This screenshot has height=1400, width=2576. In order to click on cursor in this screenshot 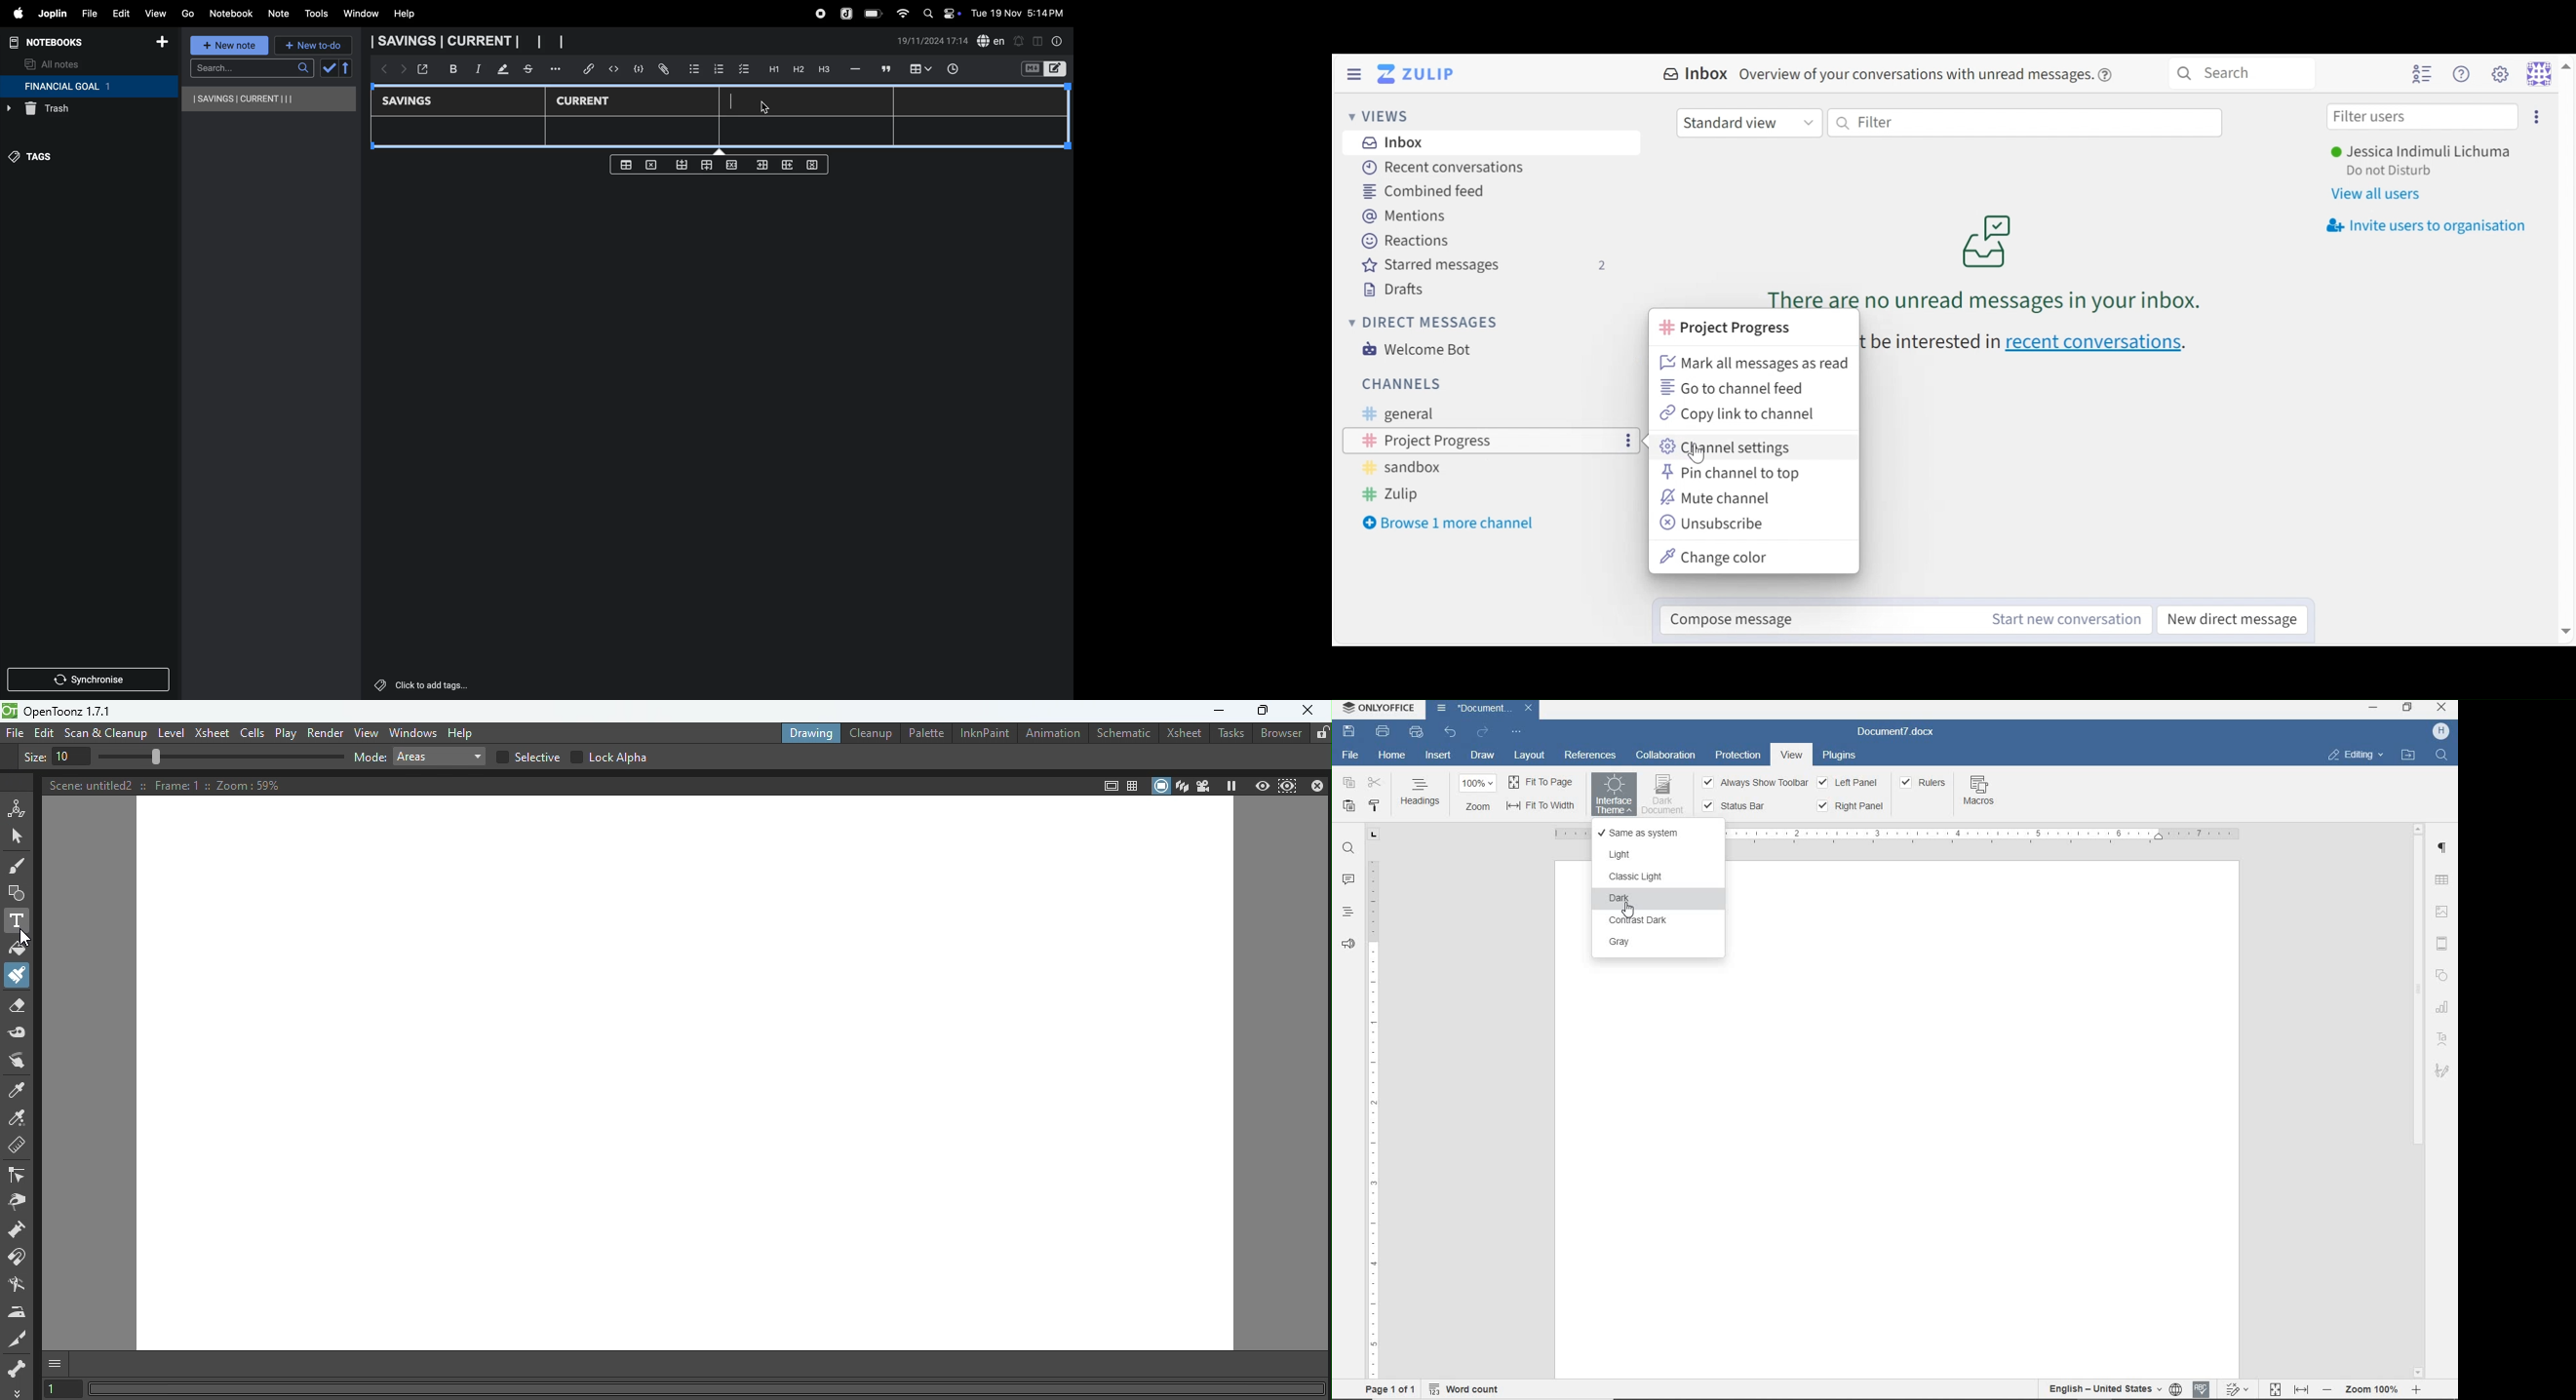, I will do `click(735, 103)`.